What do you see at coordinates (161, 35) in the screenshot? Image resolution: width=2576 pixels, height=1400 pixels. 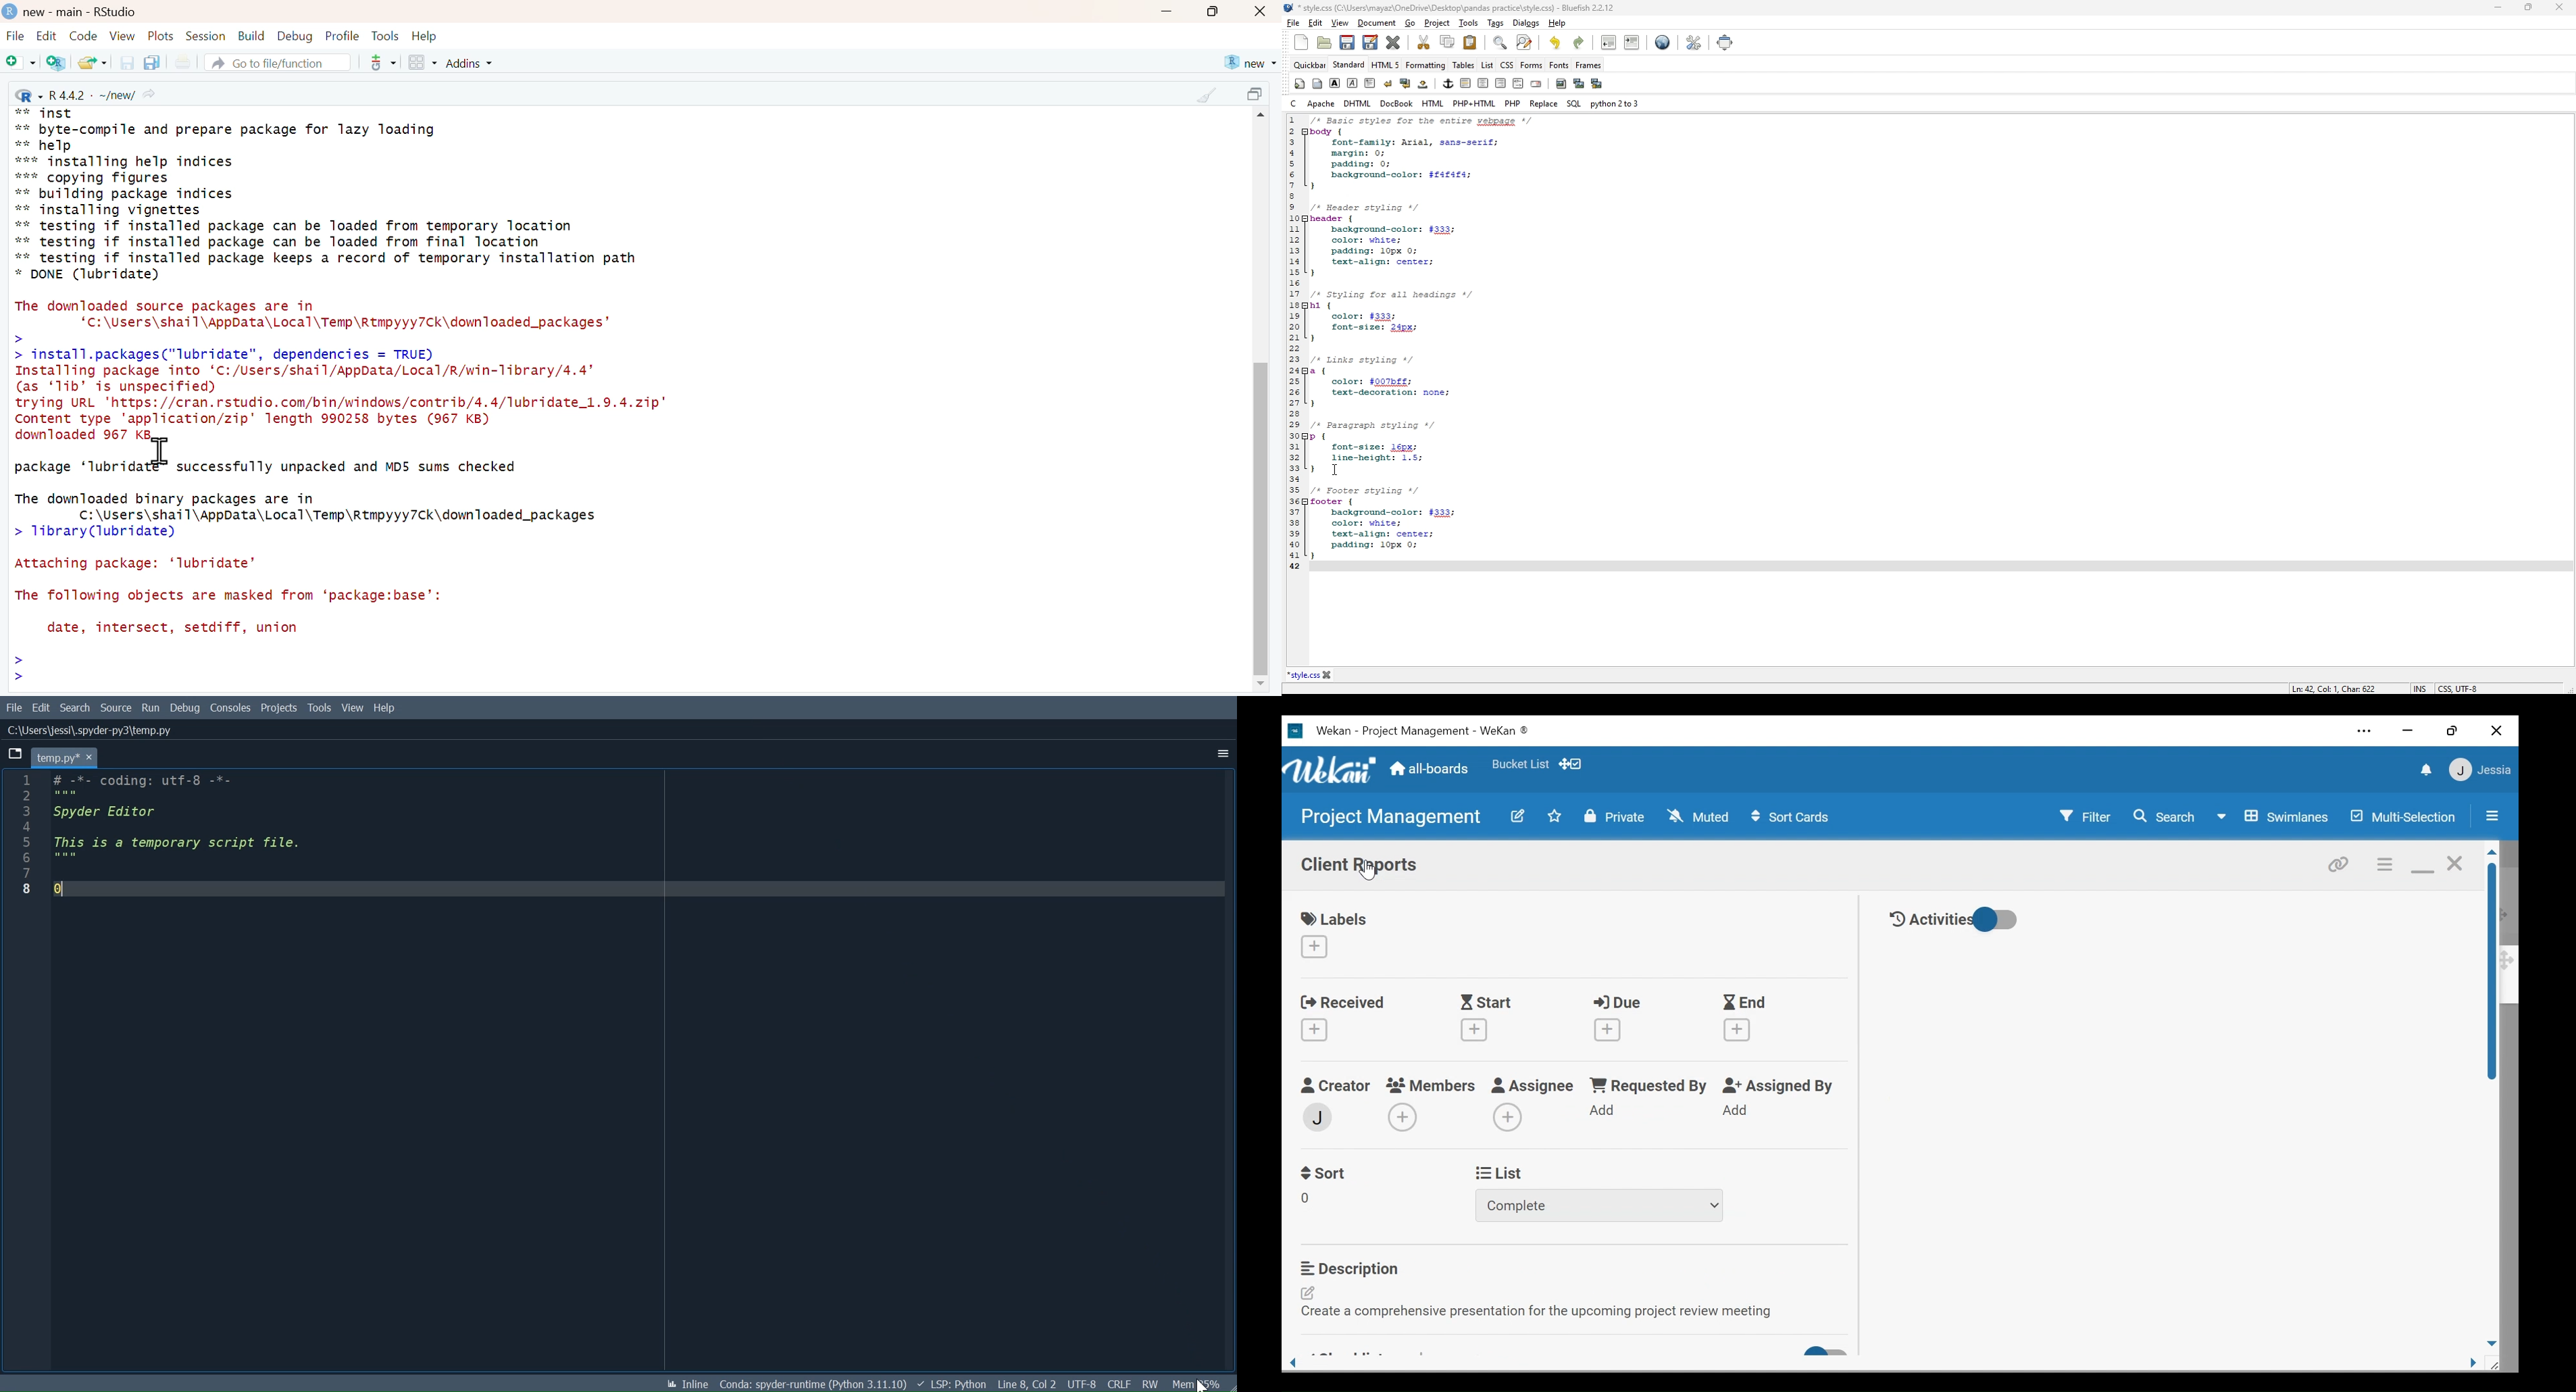 I see `Plots` at bounding box center [161, 35].